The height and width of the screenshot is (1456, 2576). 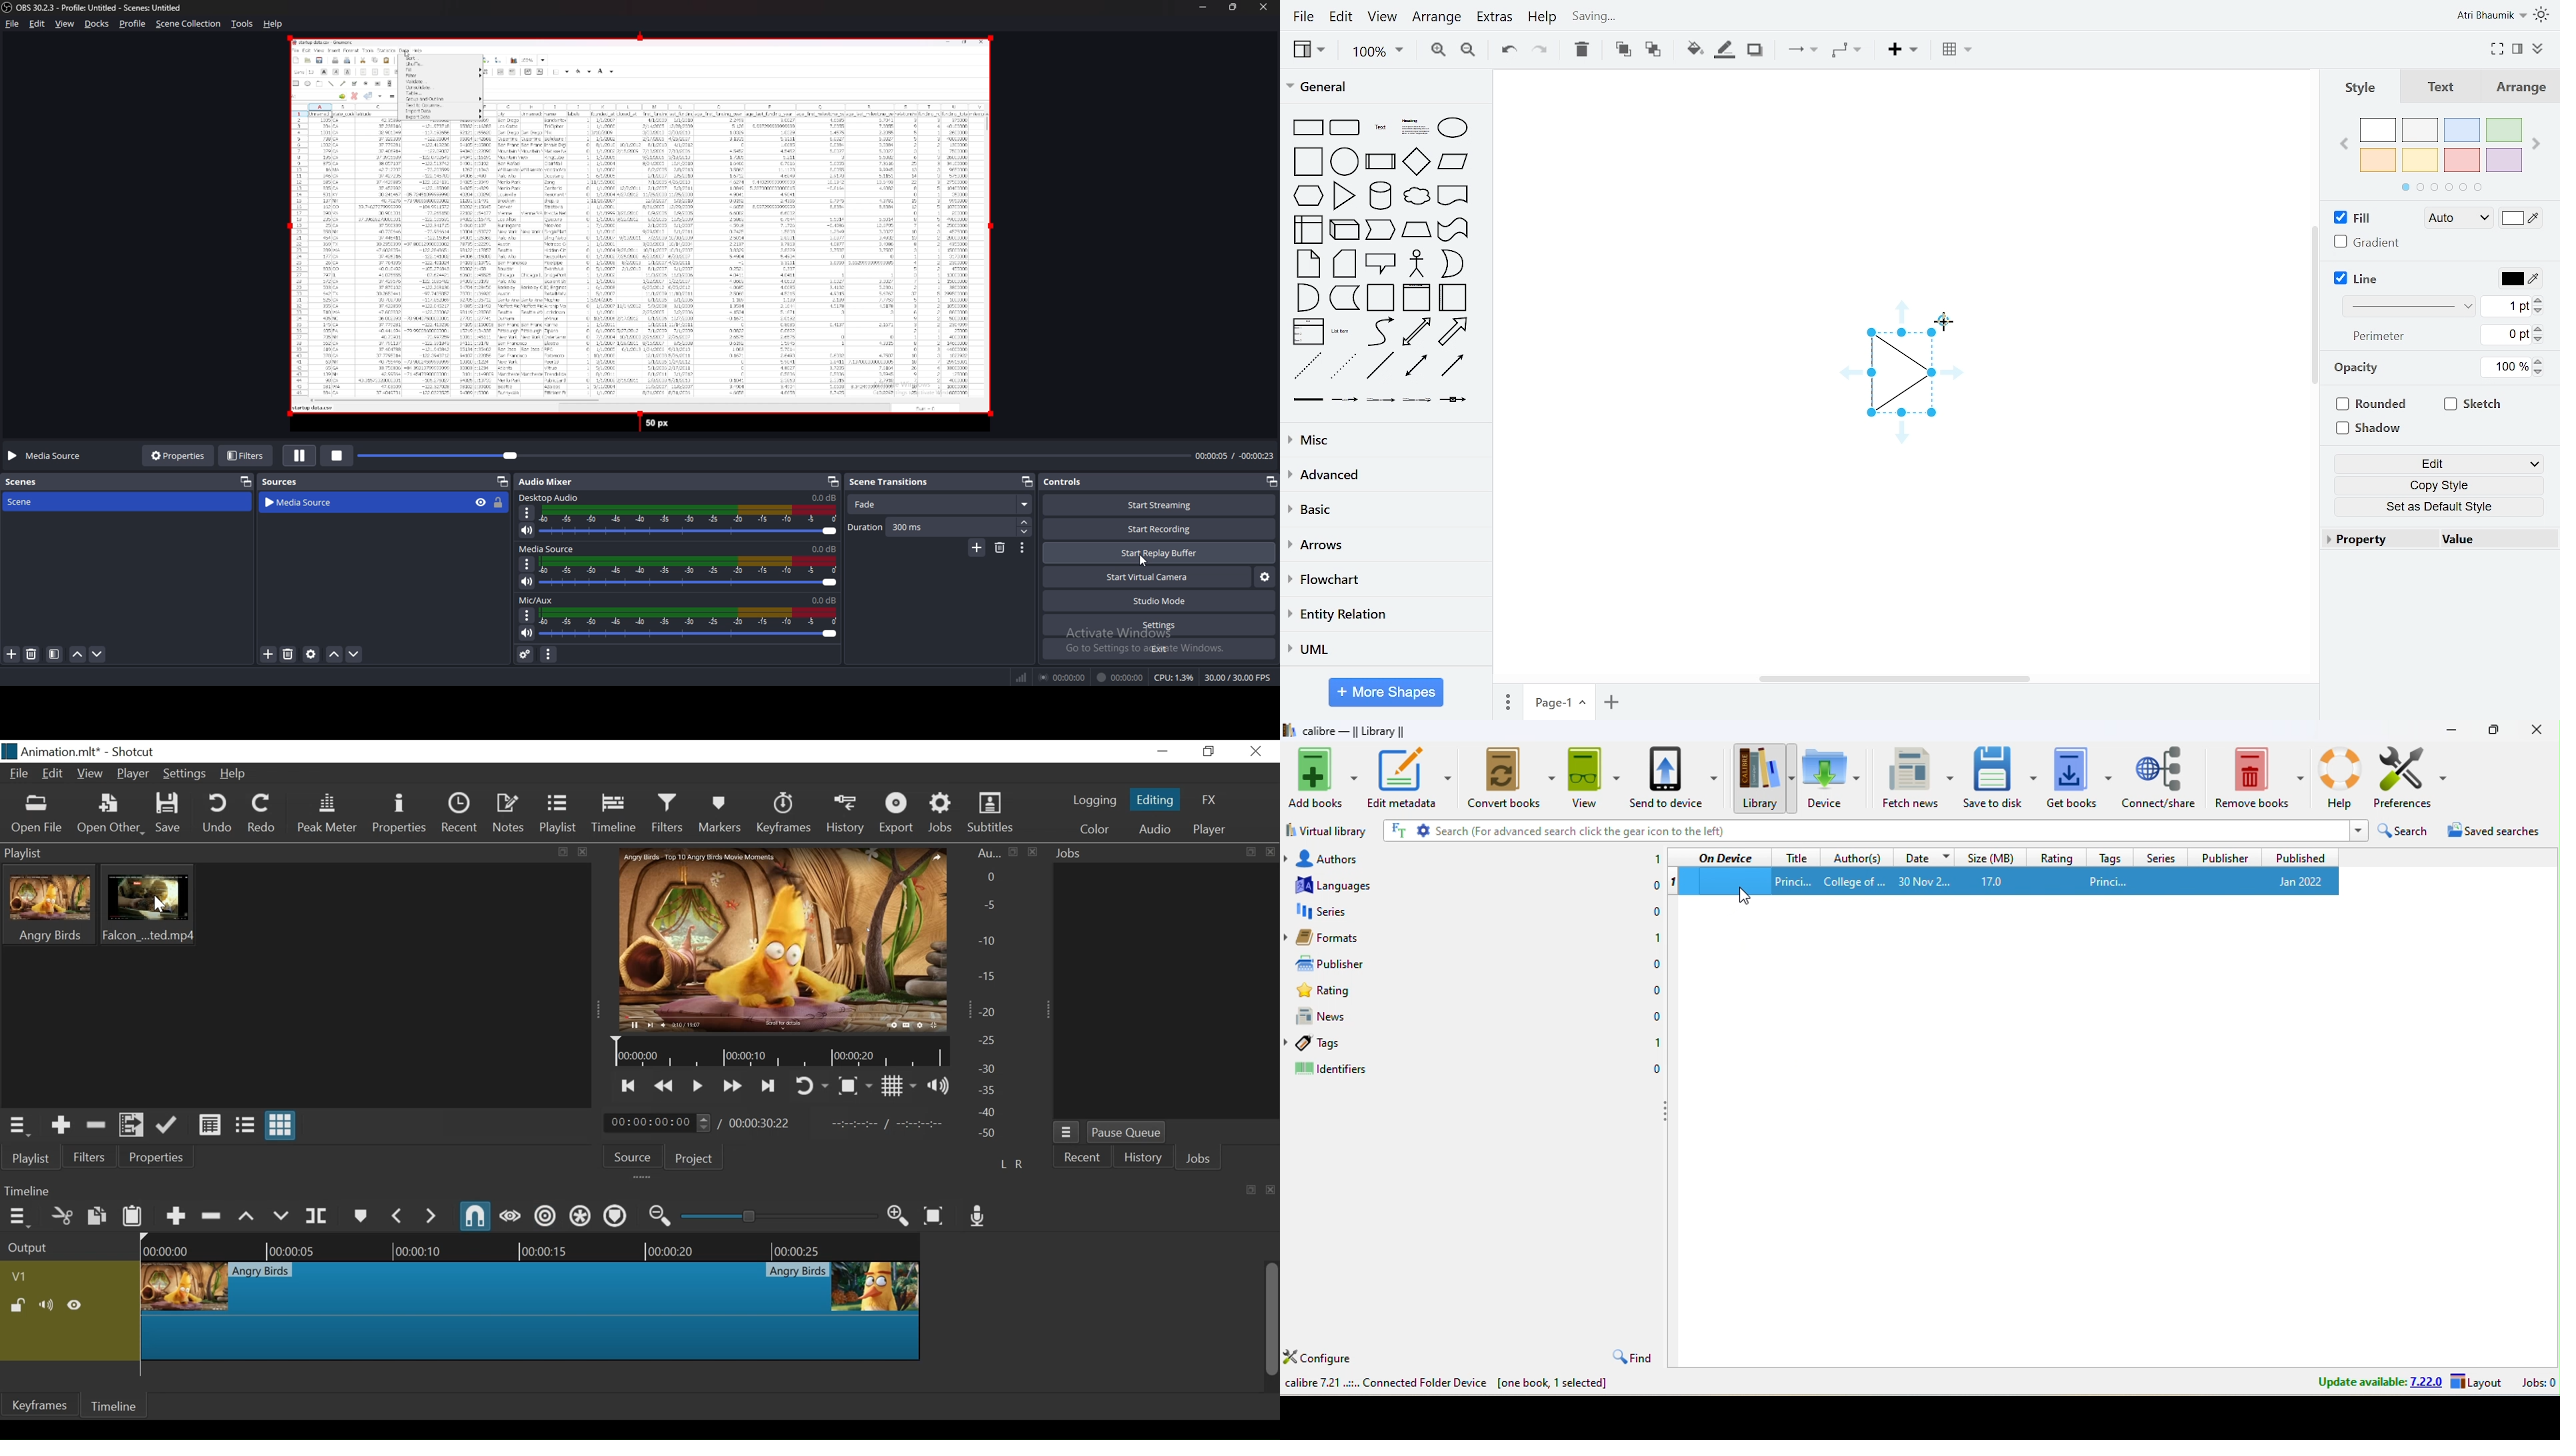 What do you see at coordinates (285, 481) in the screenshot?
I see `sources` at bounding box center [285, 481].